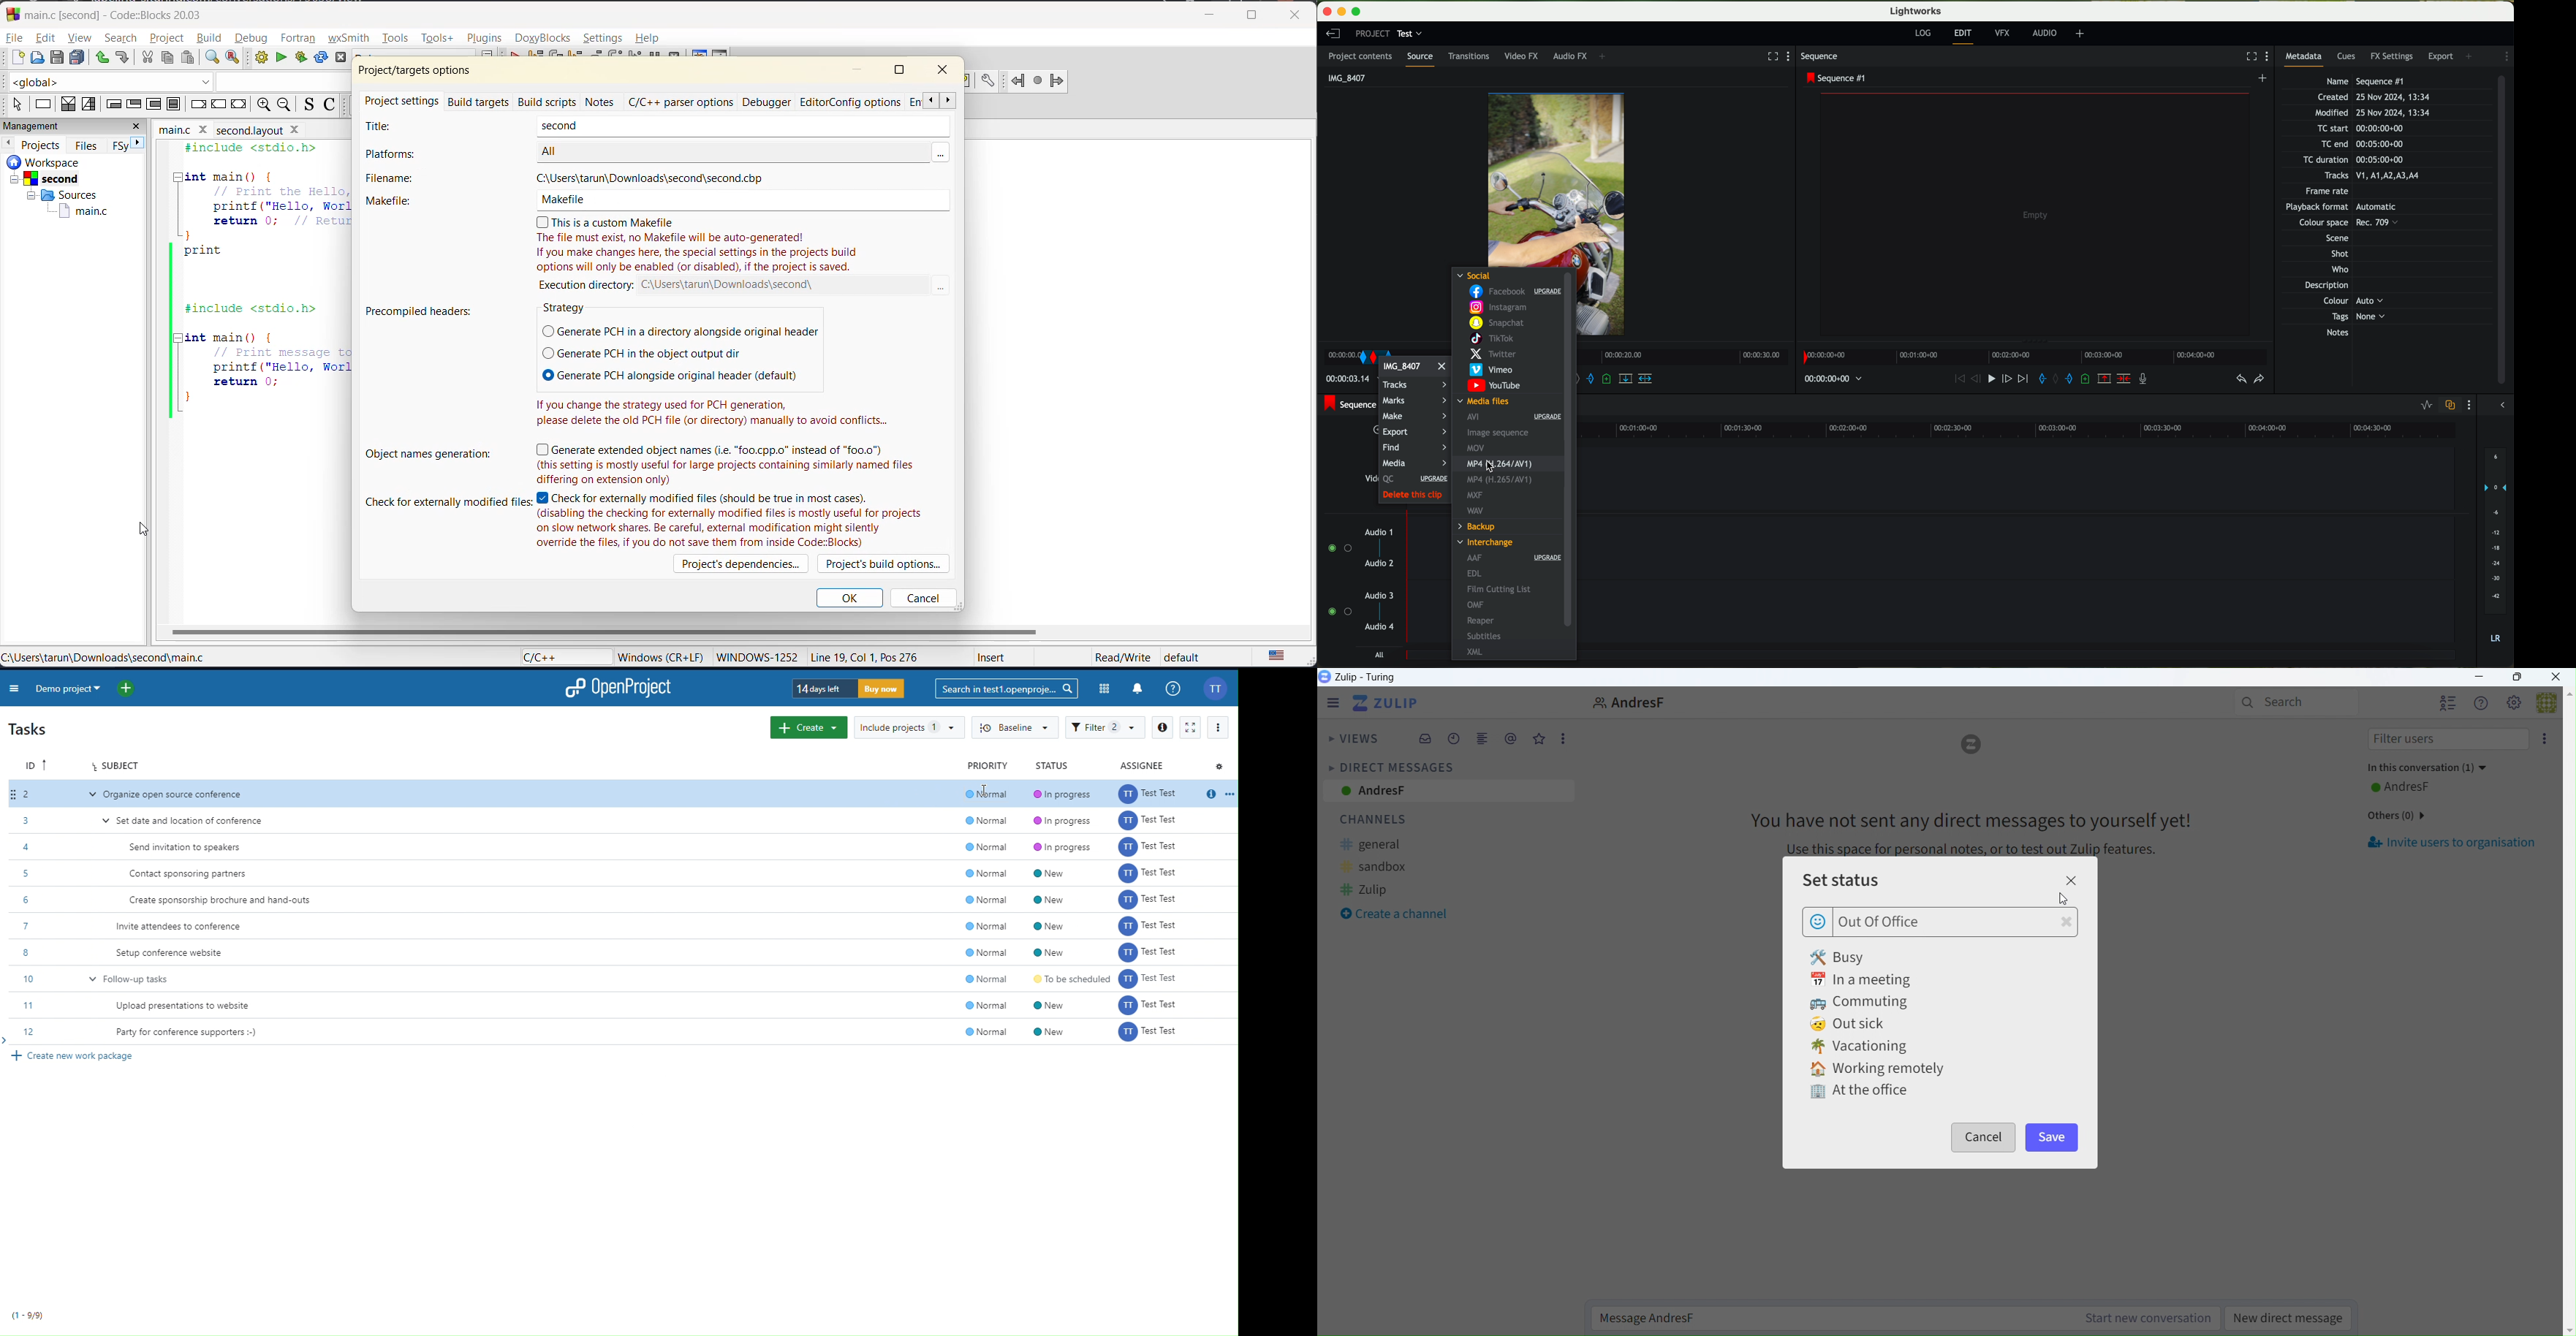  What do you see at coordinates (1385, 867) in the screenshot?
I see `sandbox` at bounding box center [1385, 867].